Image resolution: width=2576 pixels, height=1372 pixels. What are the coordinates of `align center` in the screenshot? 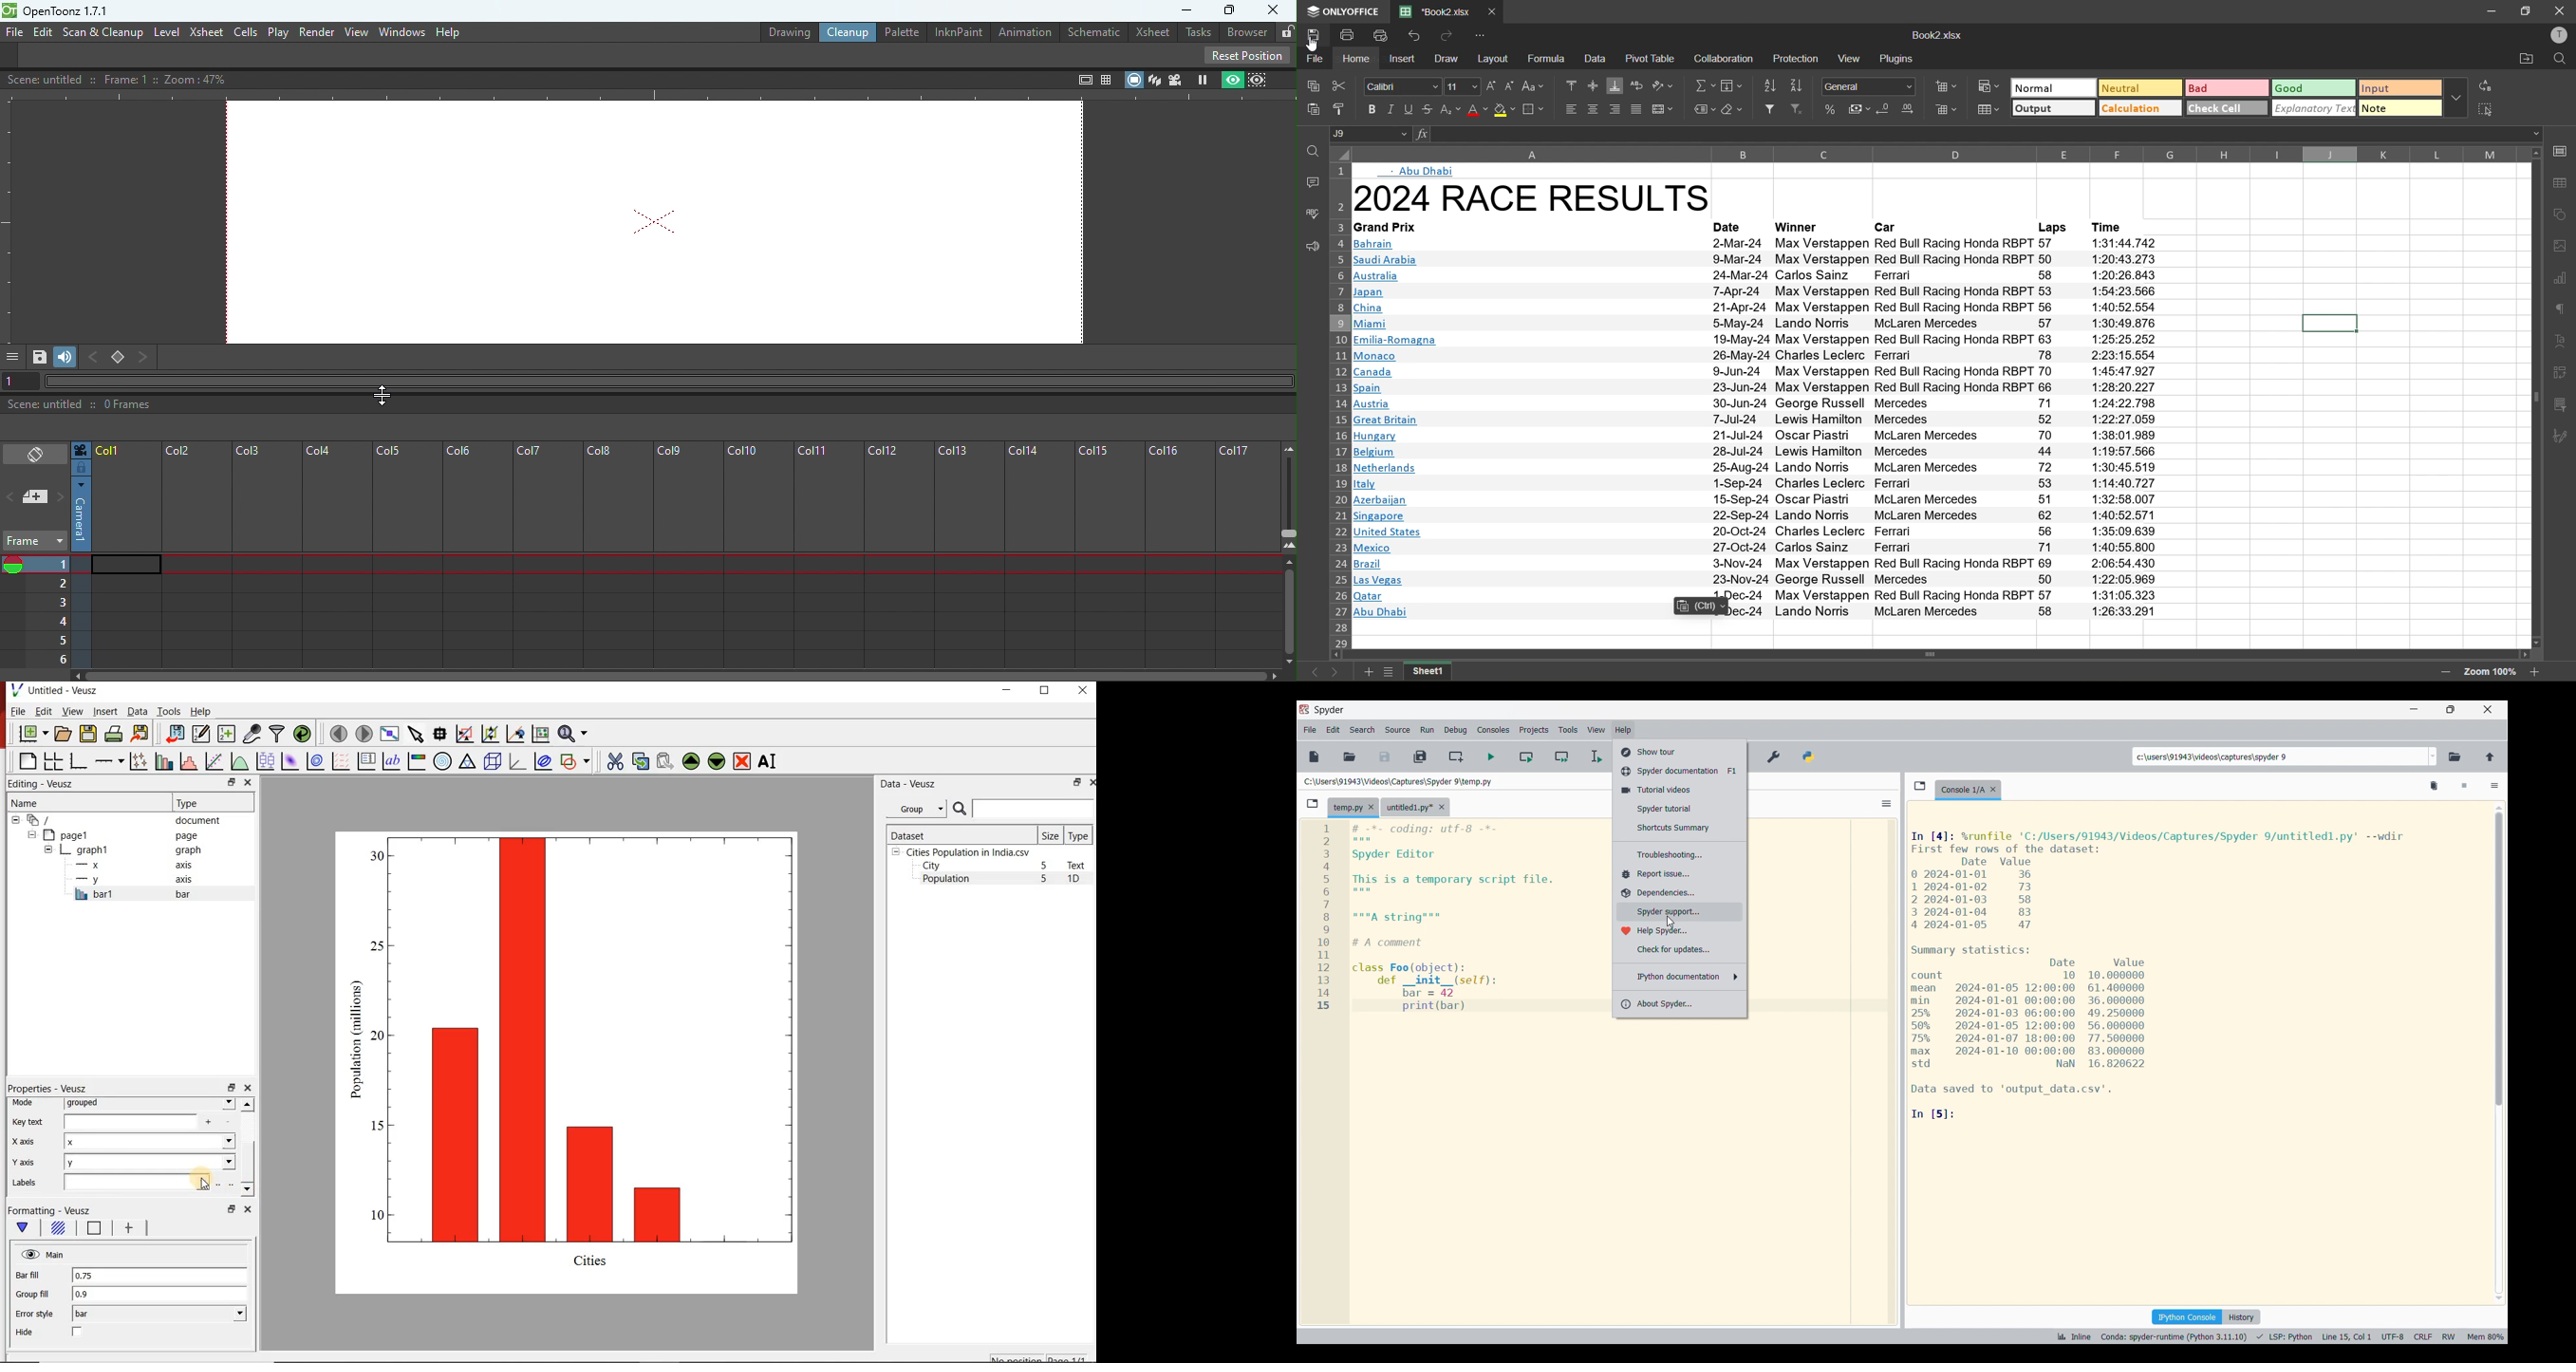 It's located at (1594, 109).